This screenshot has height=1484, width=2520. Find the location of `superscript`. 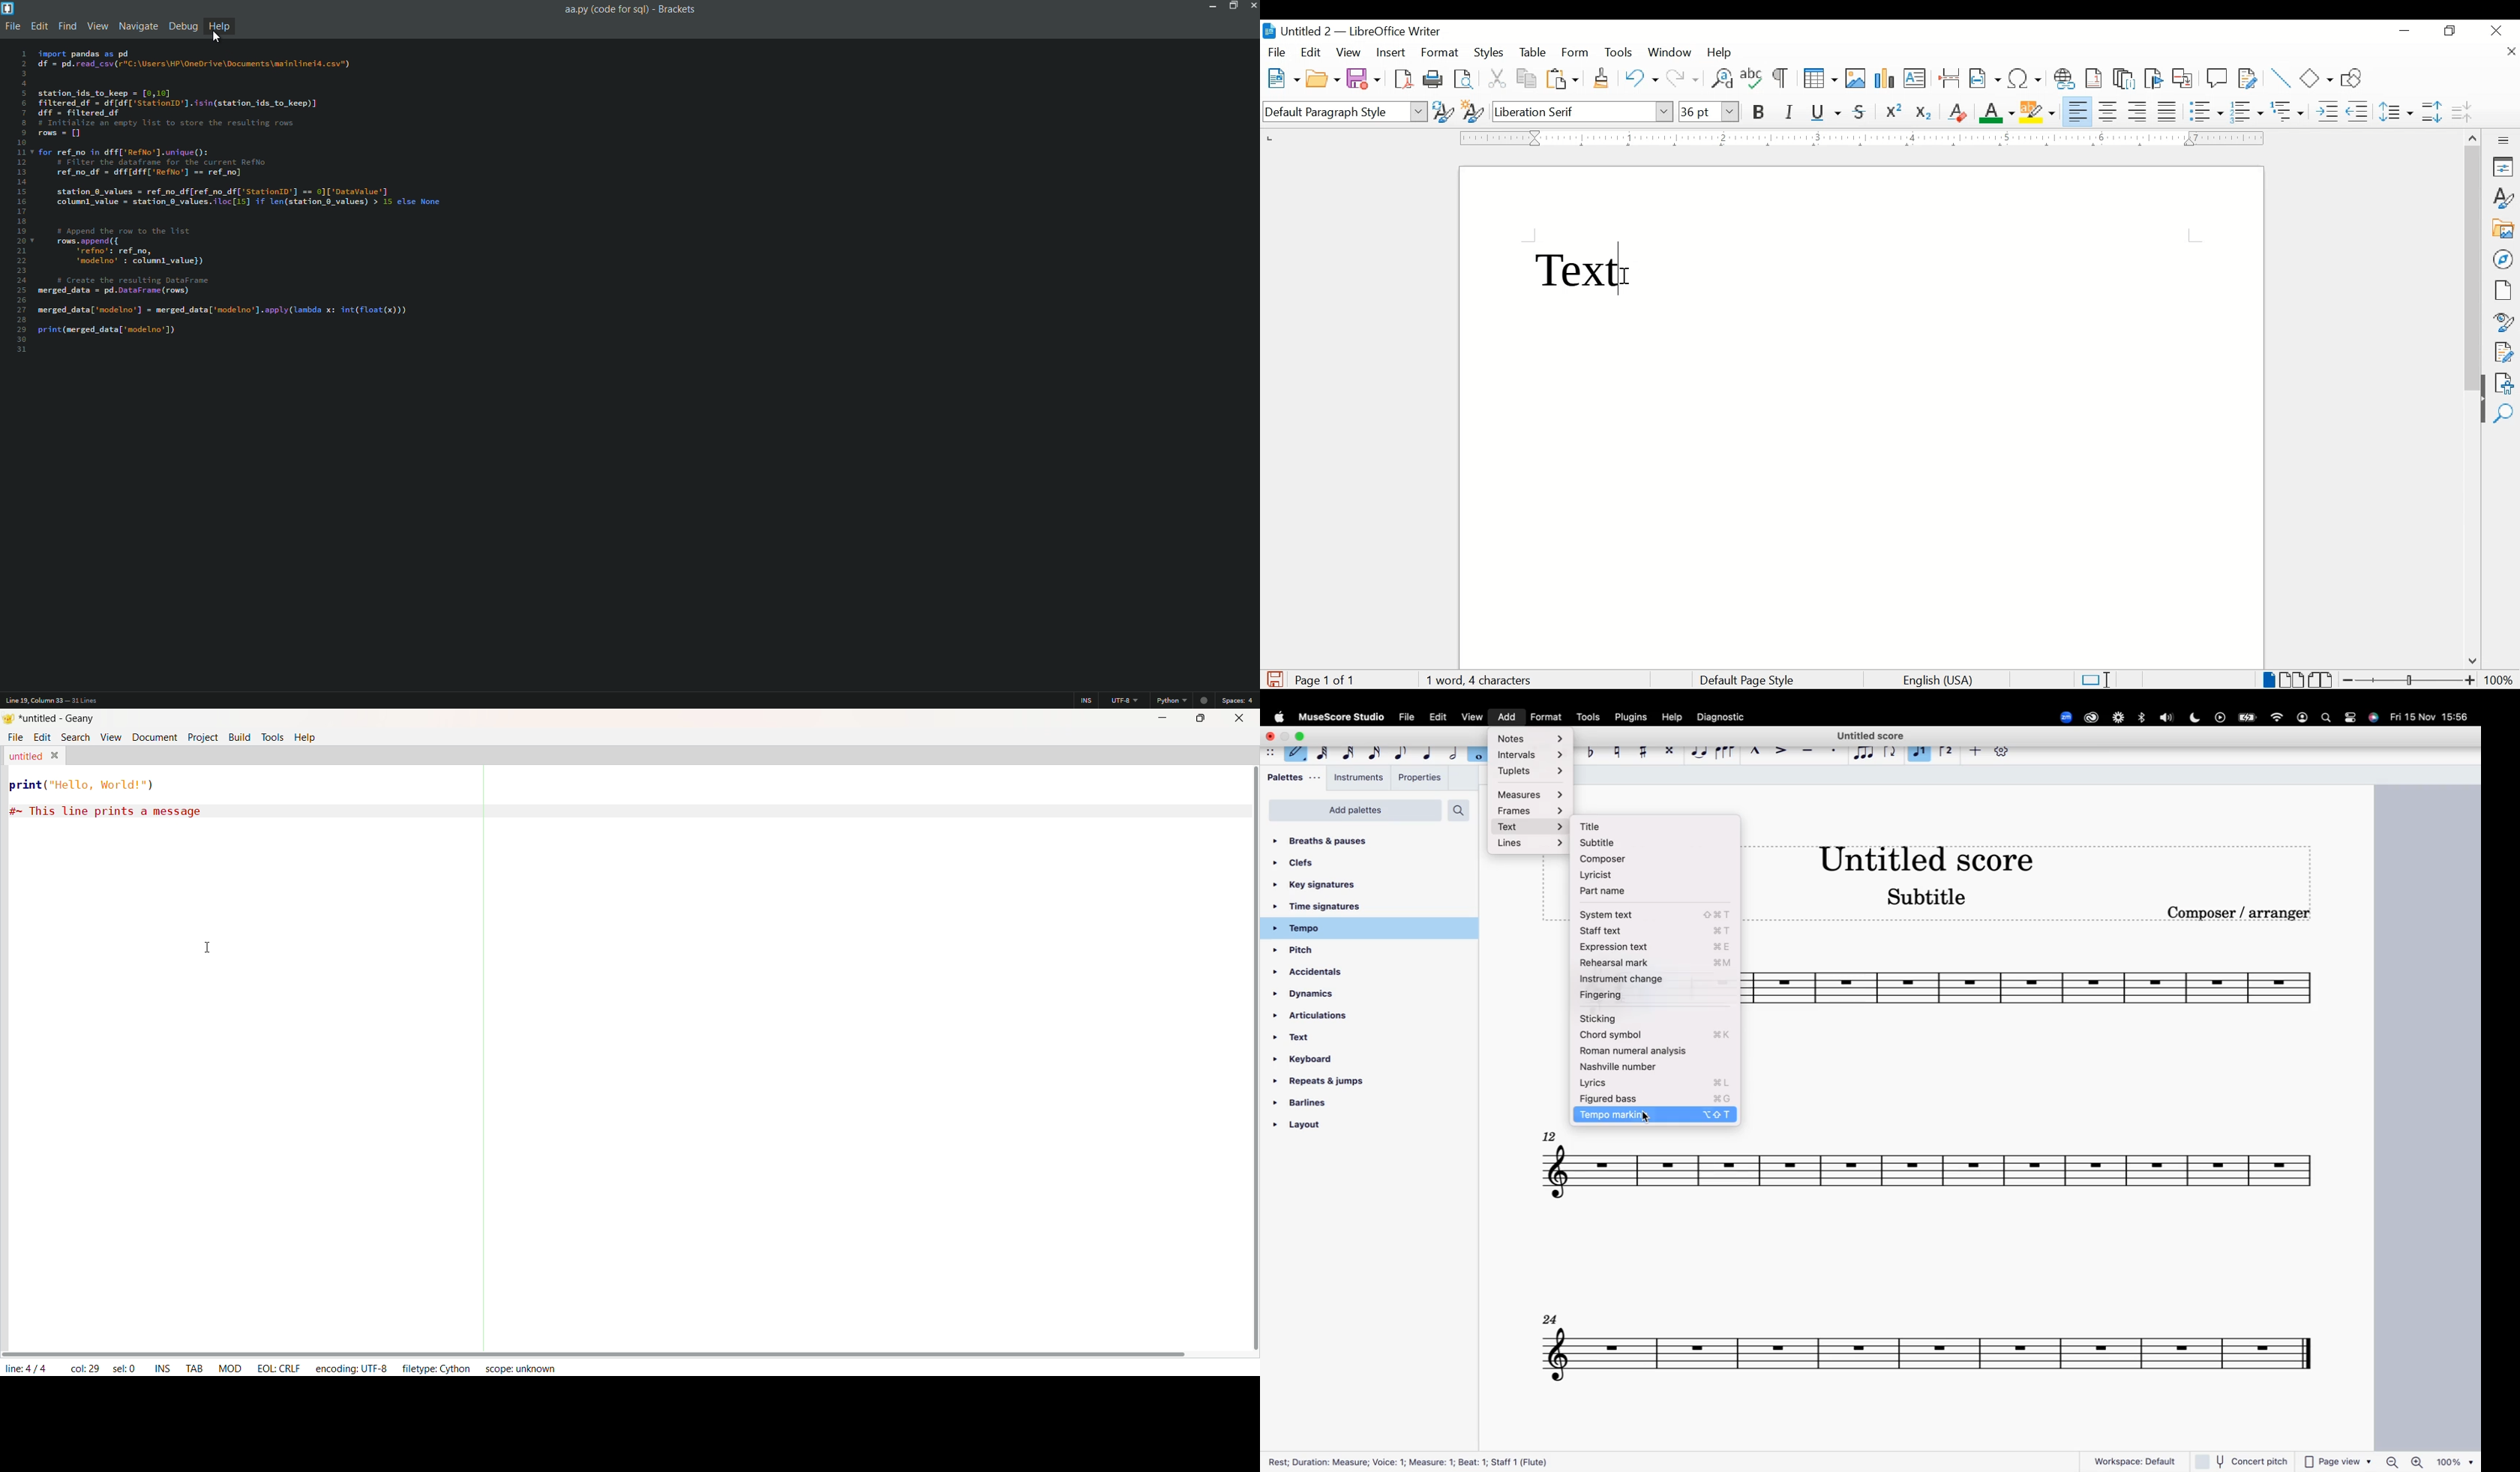

superscript is located at coordinates (1895, 113).